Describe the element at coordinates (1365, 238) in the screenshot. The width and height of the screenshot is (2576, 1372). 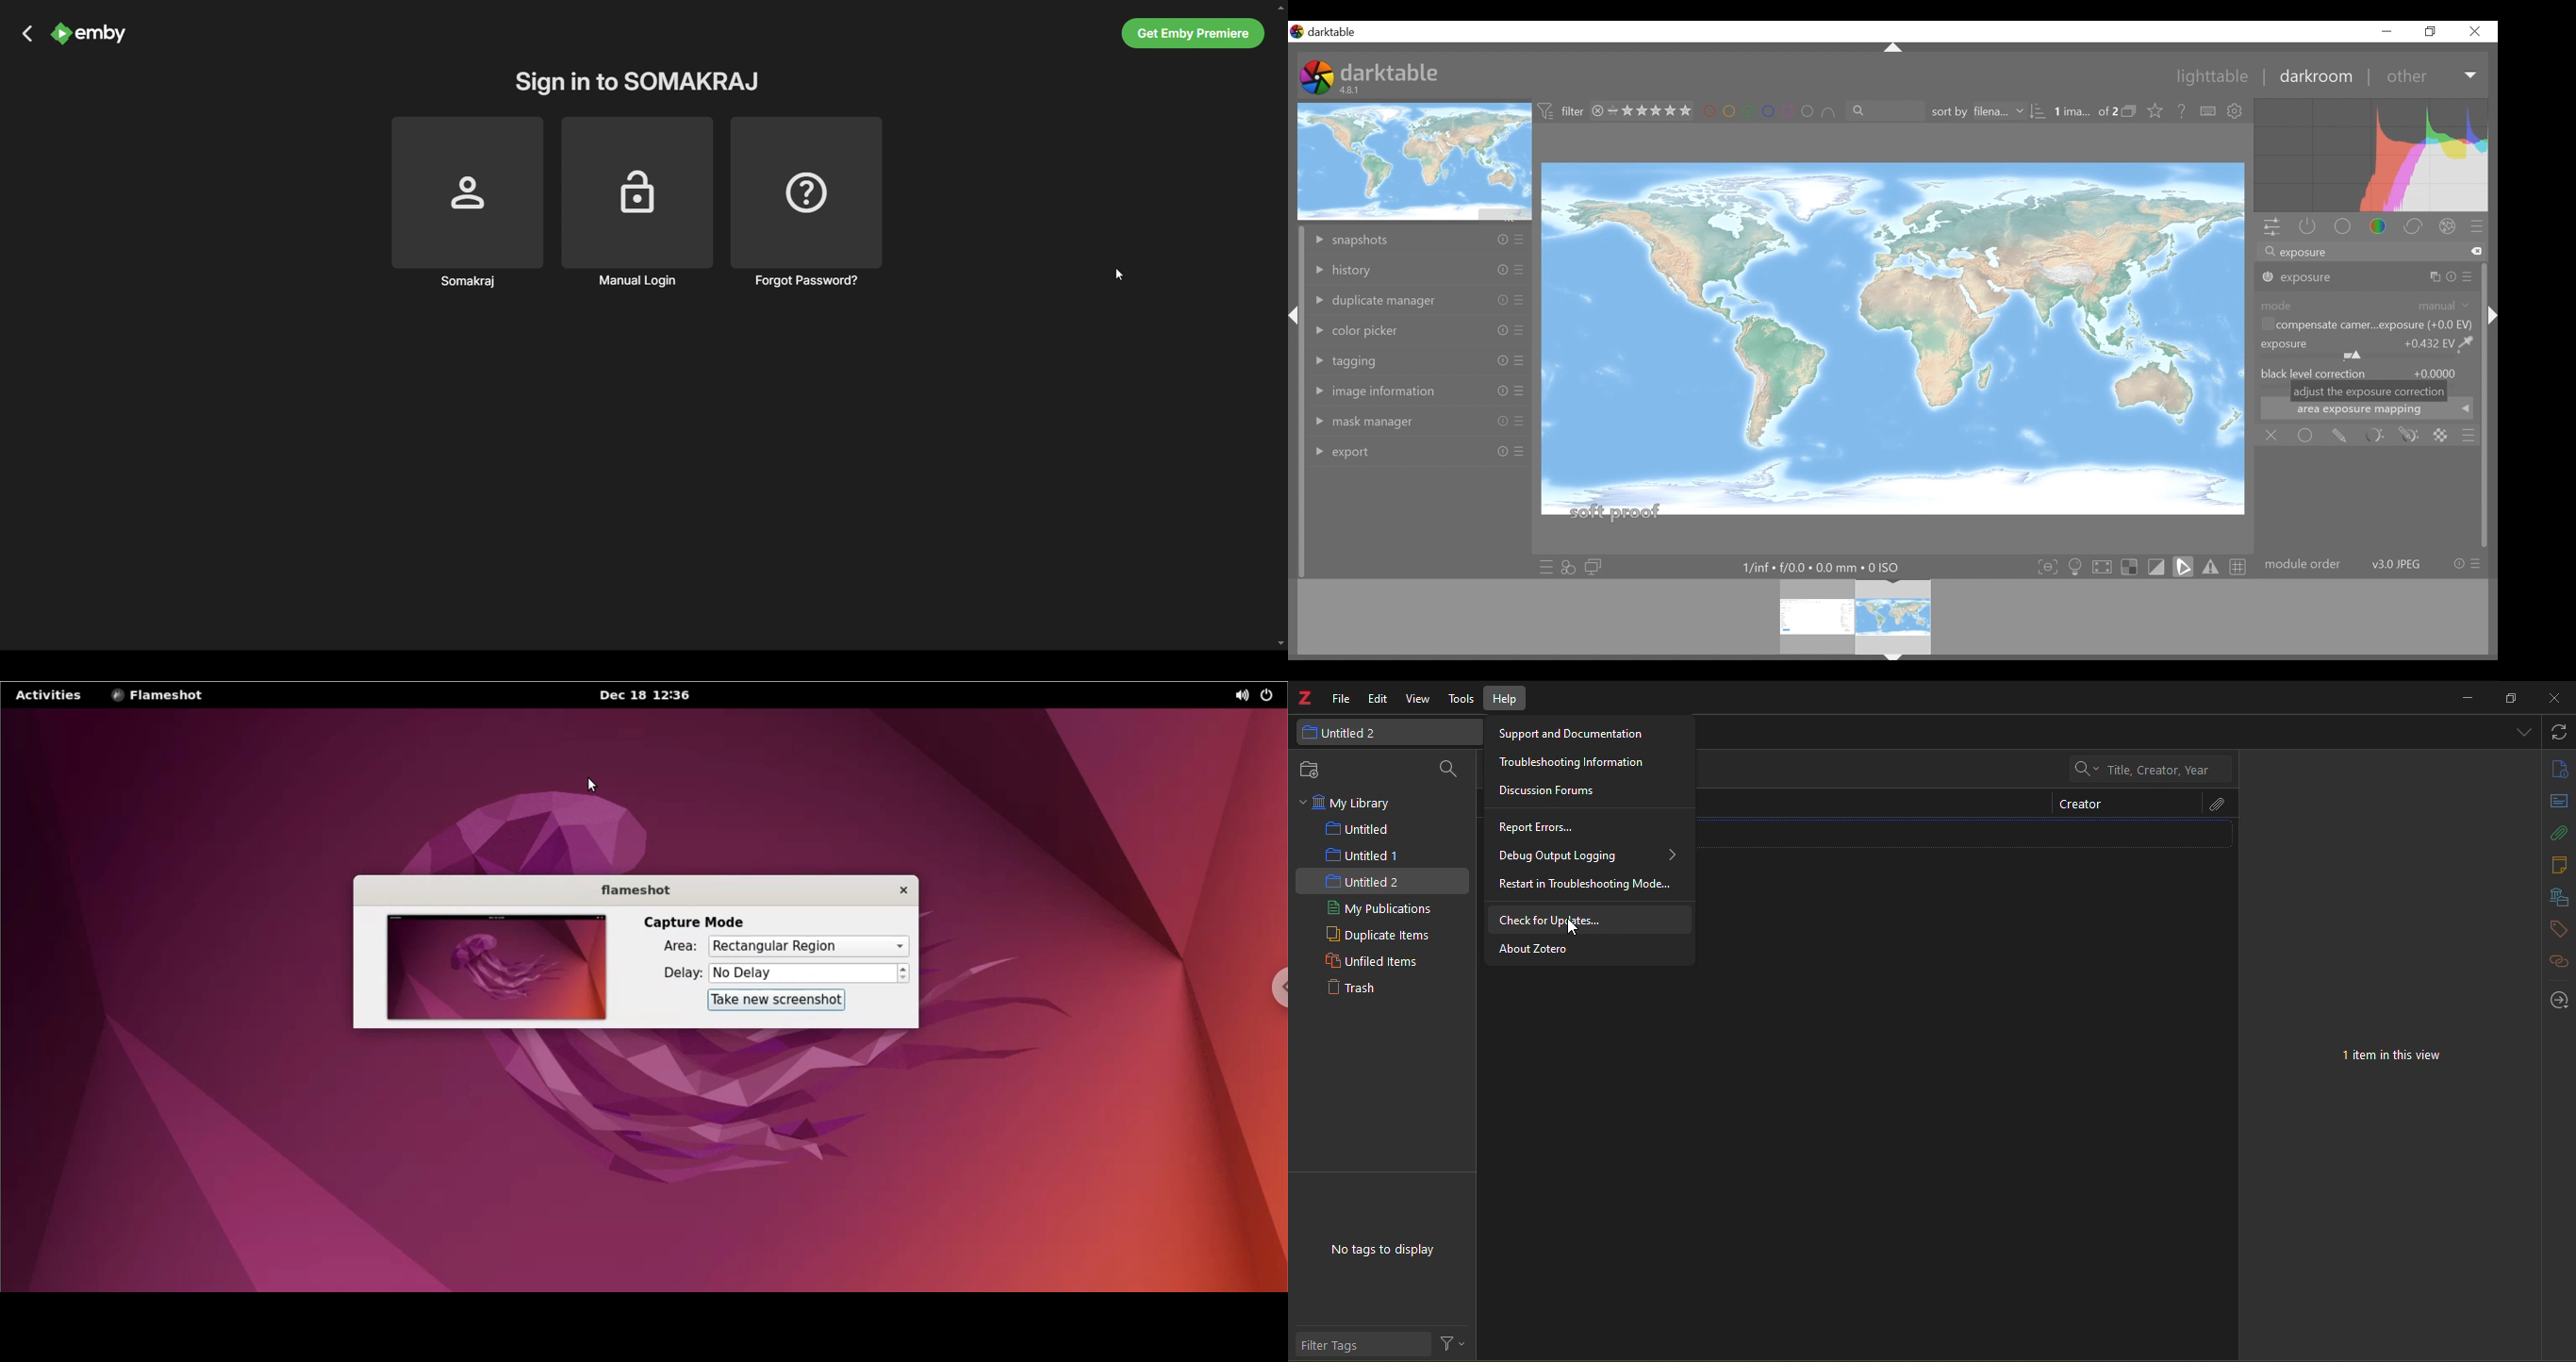
I see `snapshots` at that location.